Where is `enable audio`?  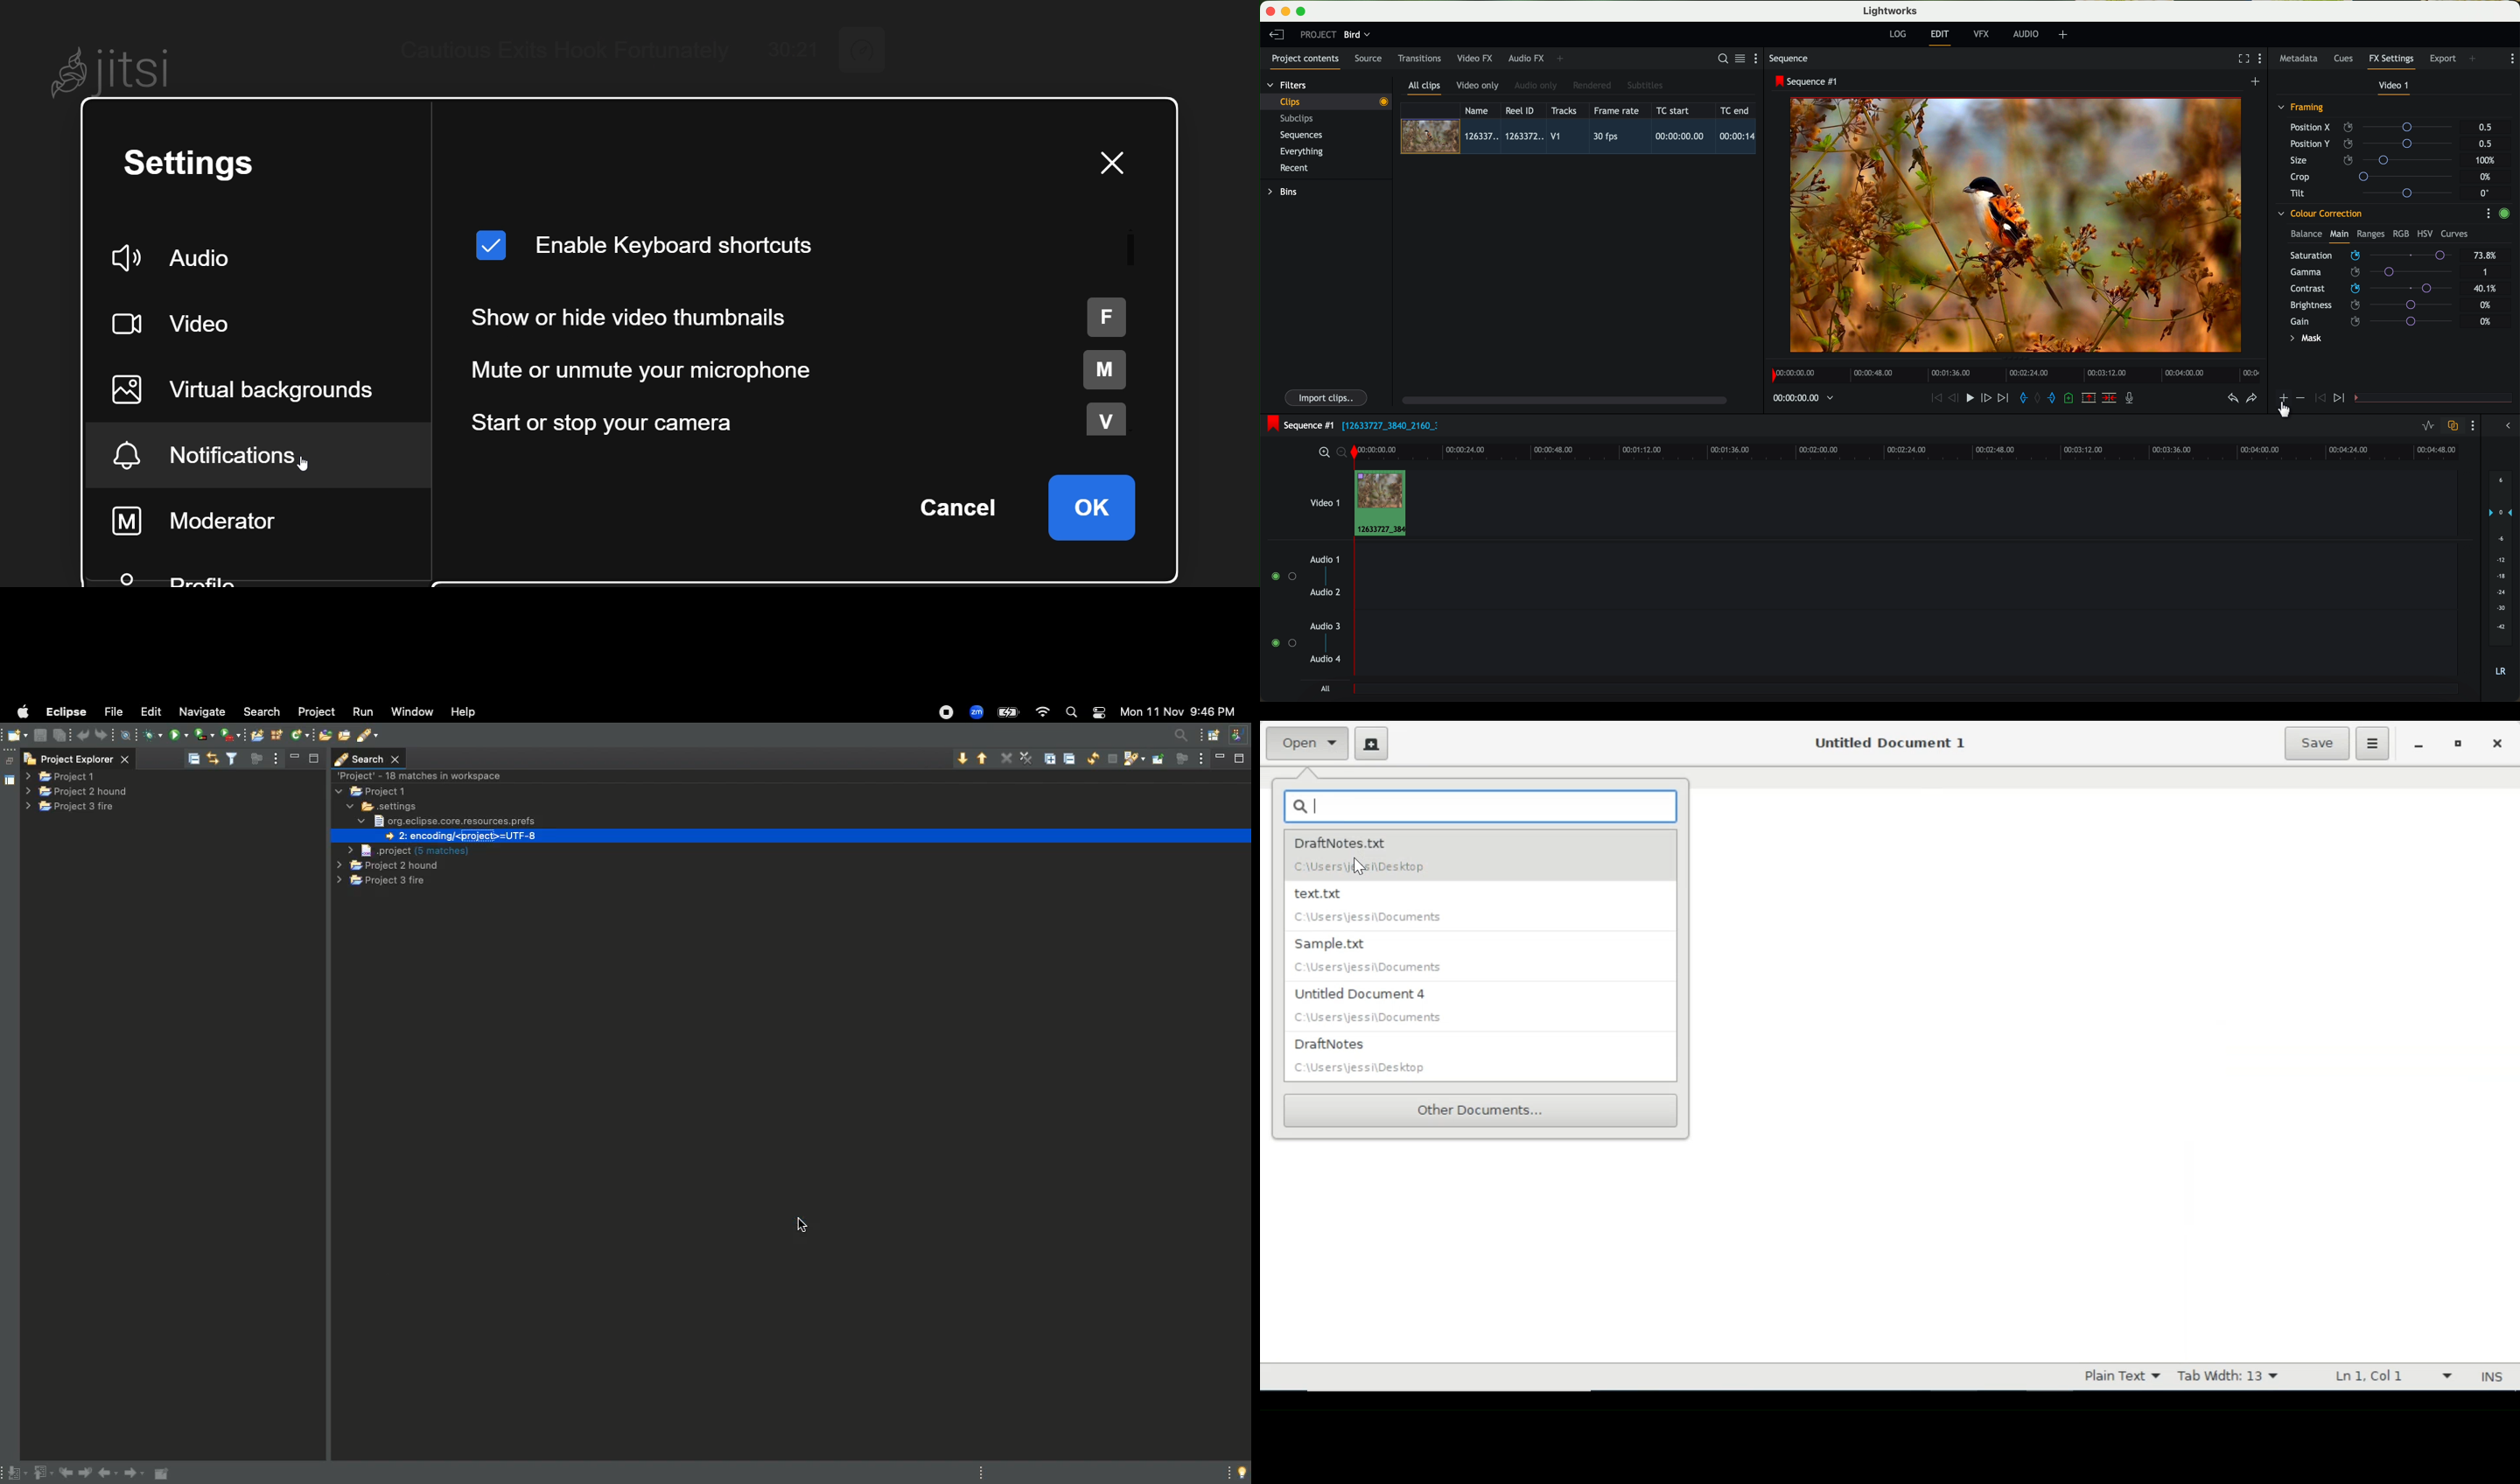 enable audio is located at coordinates (1283, 643).